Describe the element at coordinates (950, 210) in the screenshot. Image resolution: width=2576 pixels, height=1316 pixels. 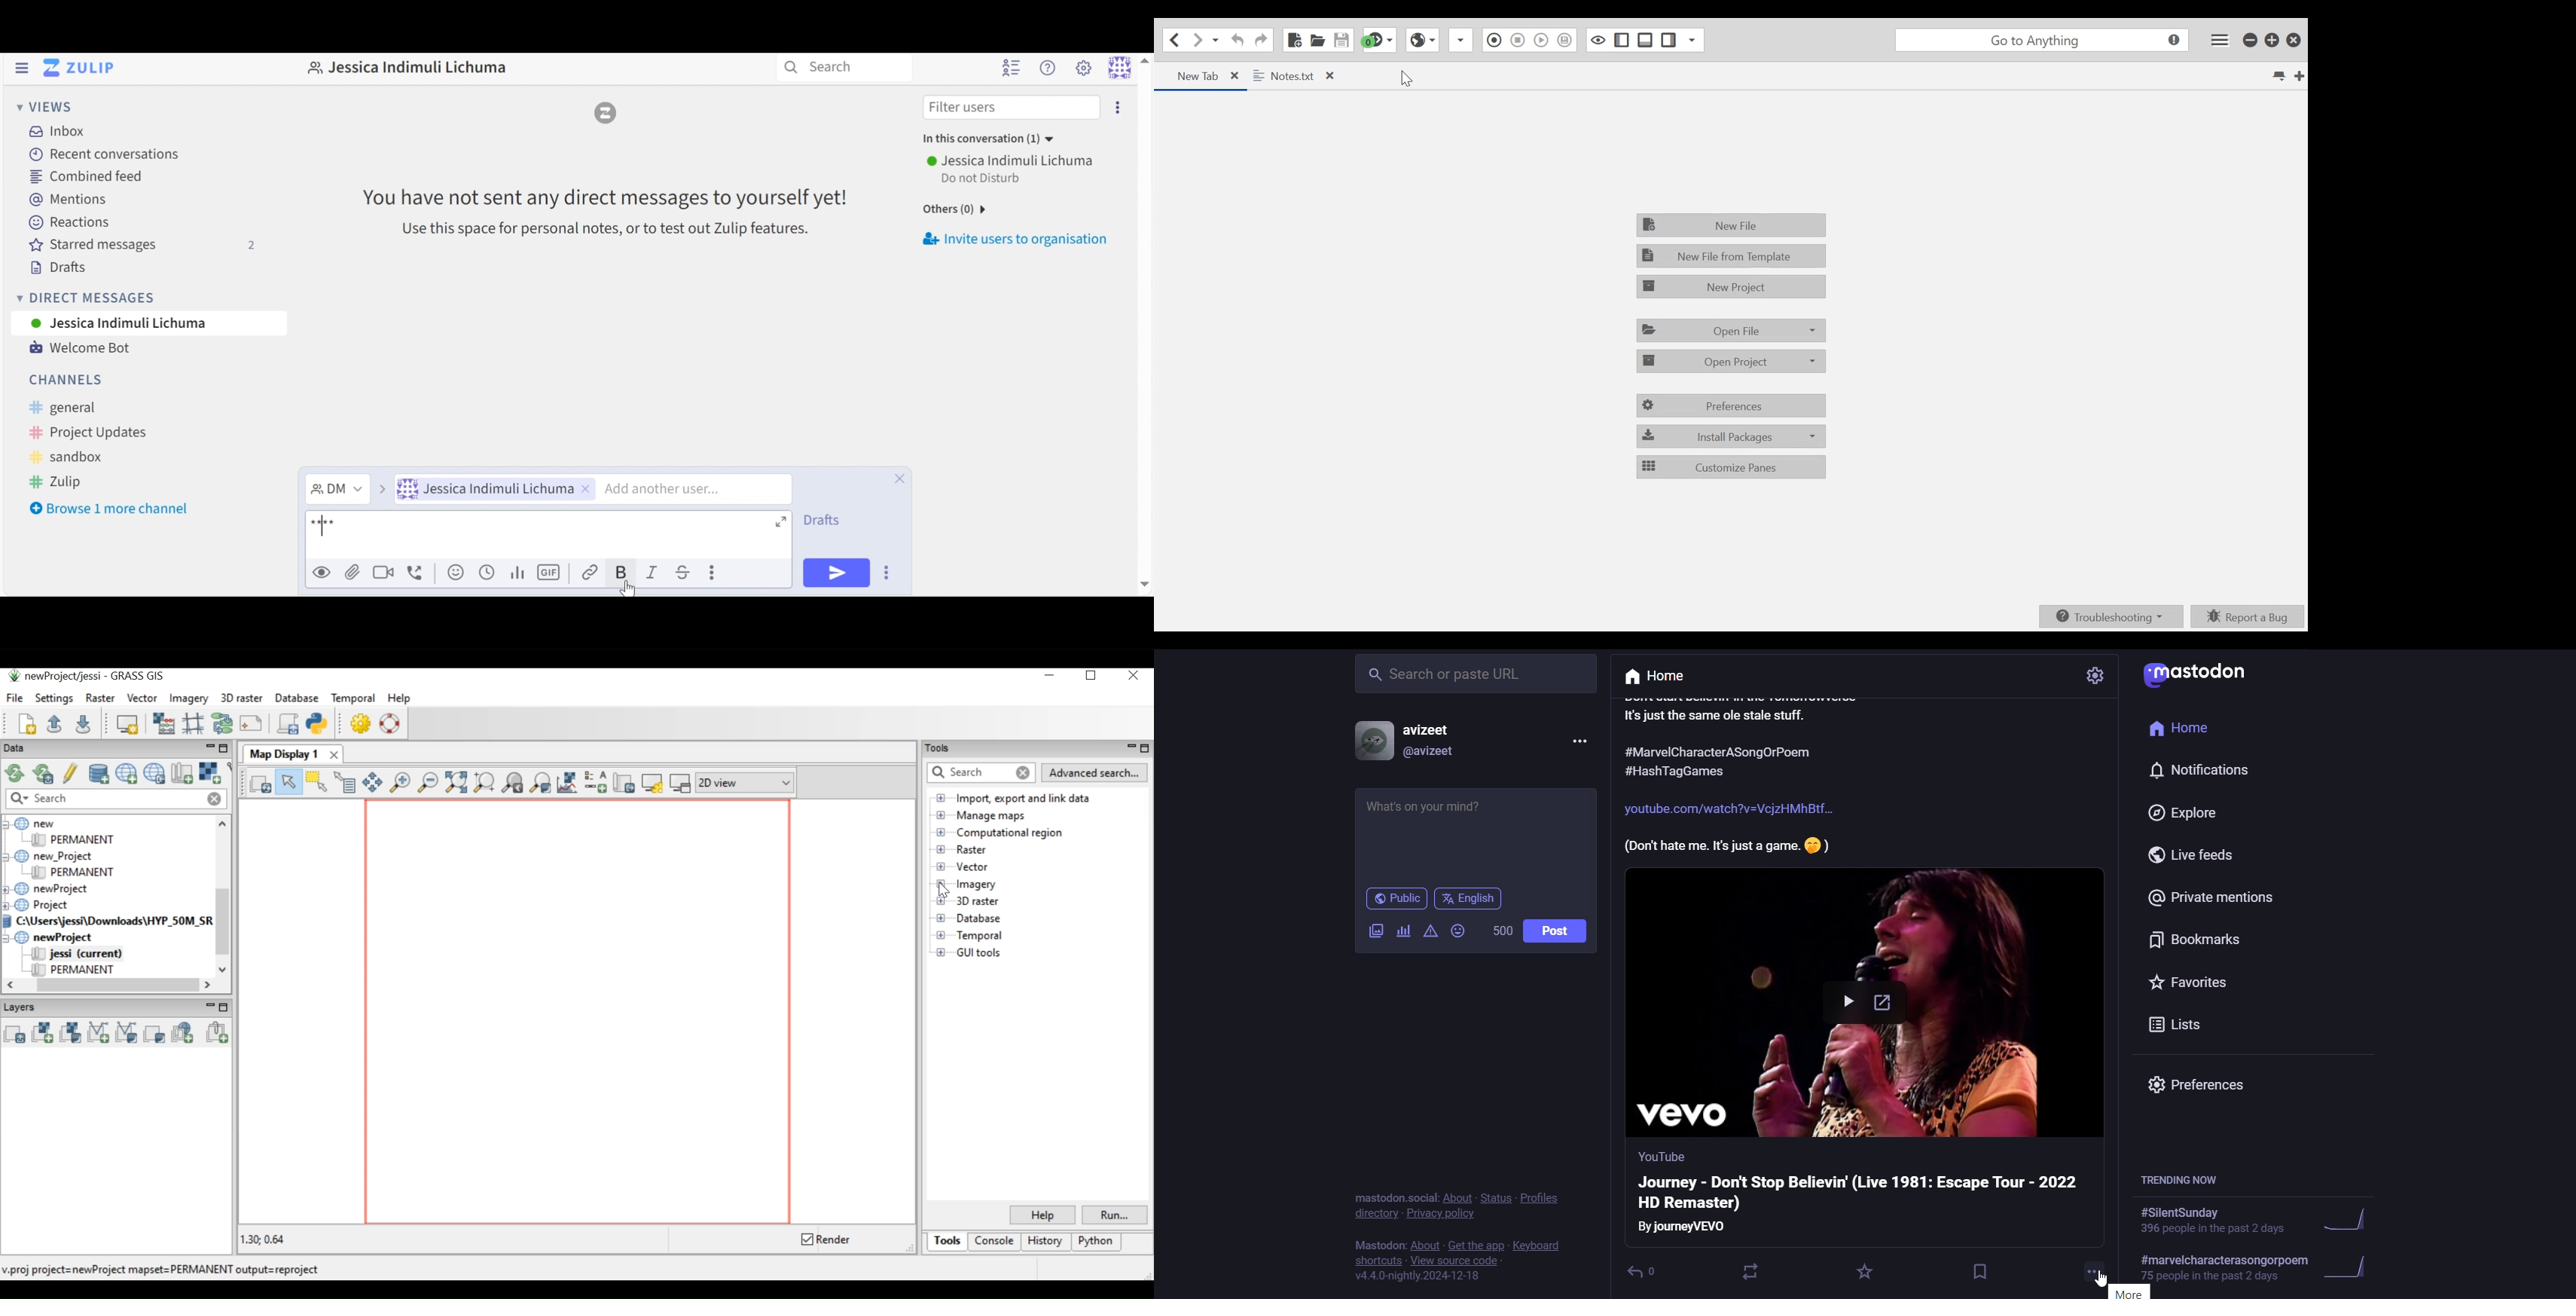
I see `others (0)` at that location.